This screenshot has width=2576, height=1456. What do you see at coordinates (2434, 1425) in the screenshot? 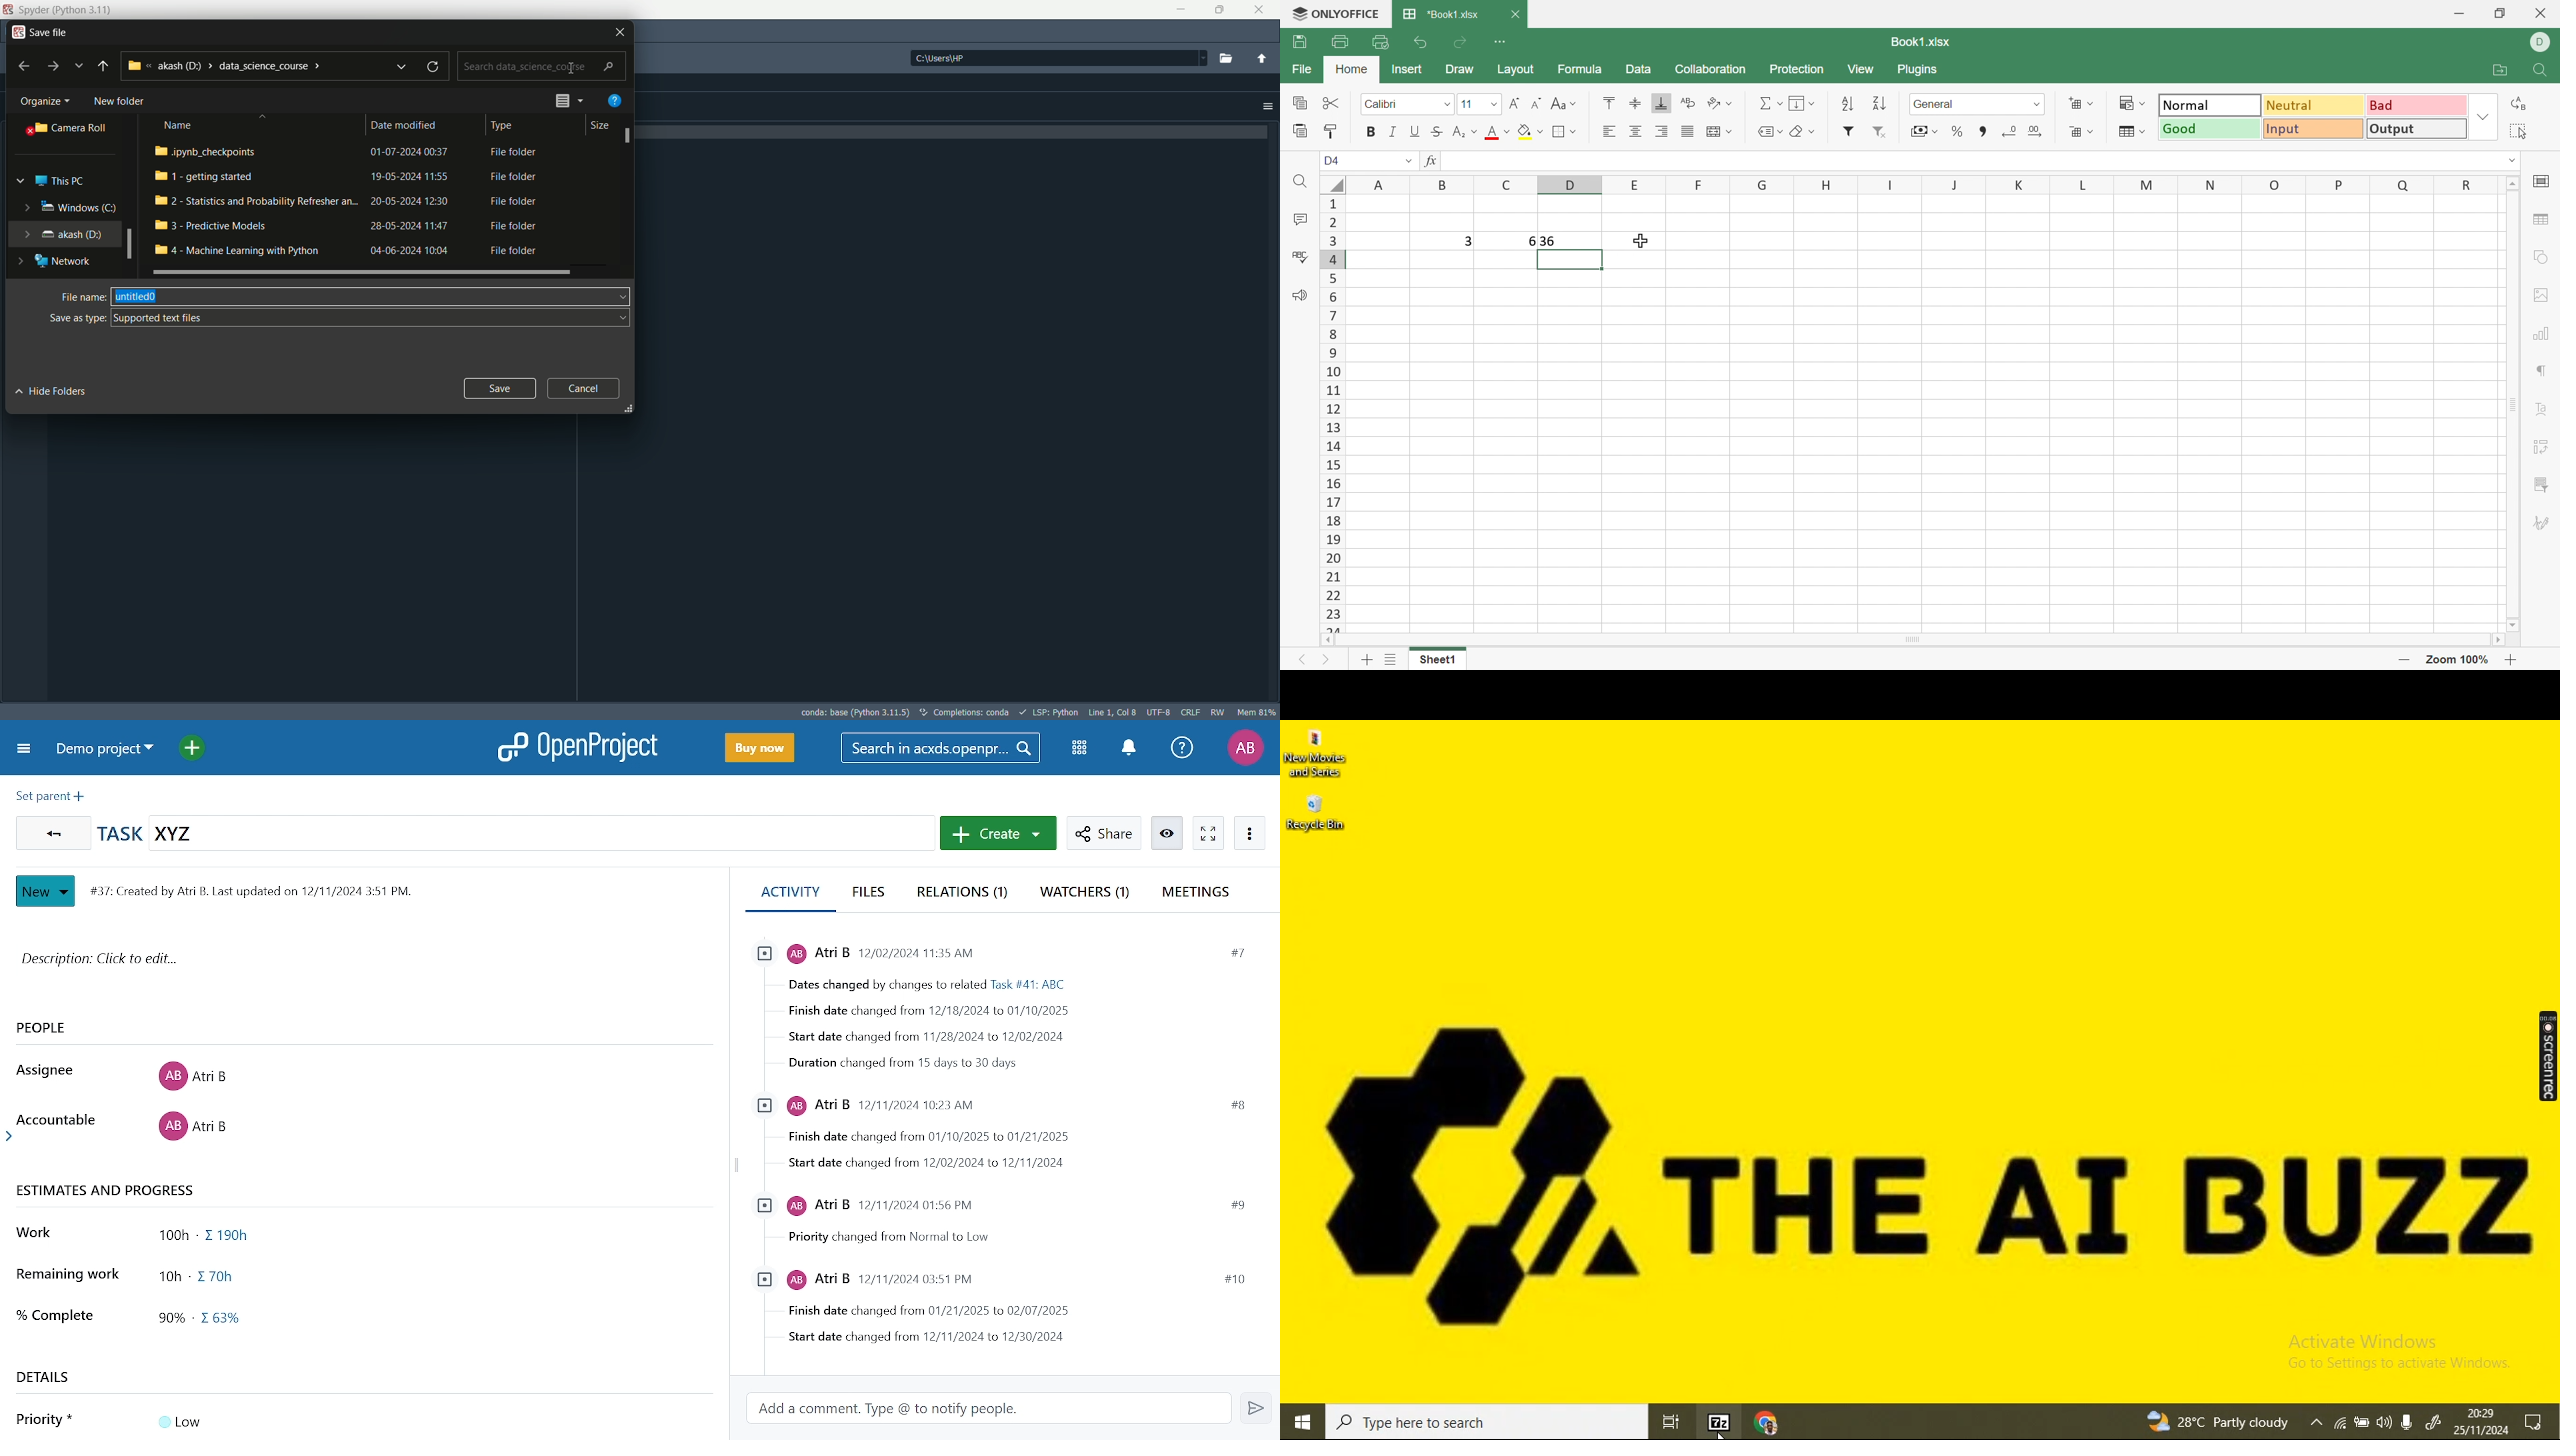
I see `widows ink workspace` at bounding box center [2434, 1425].